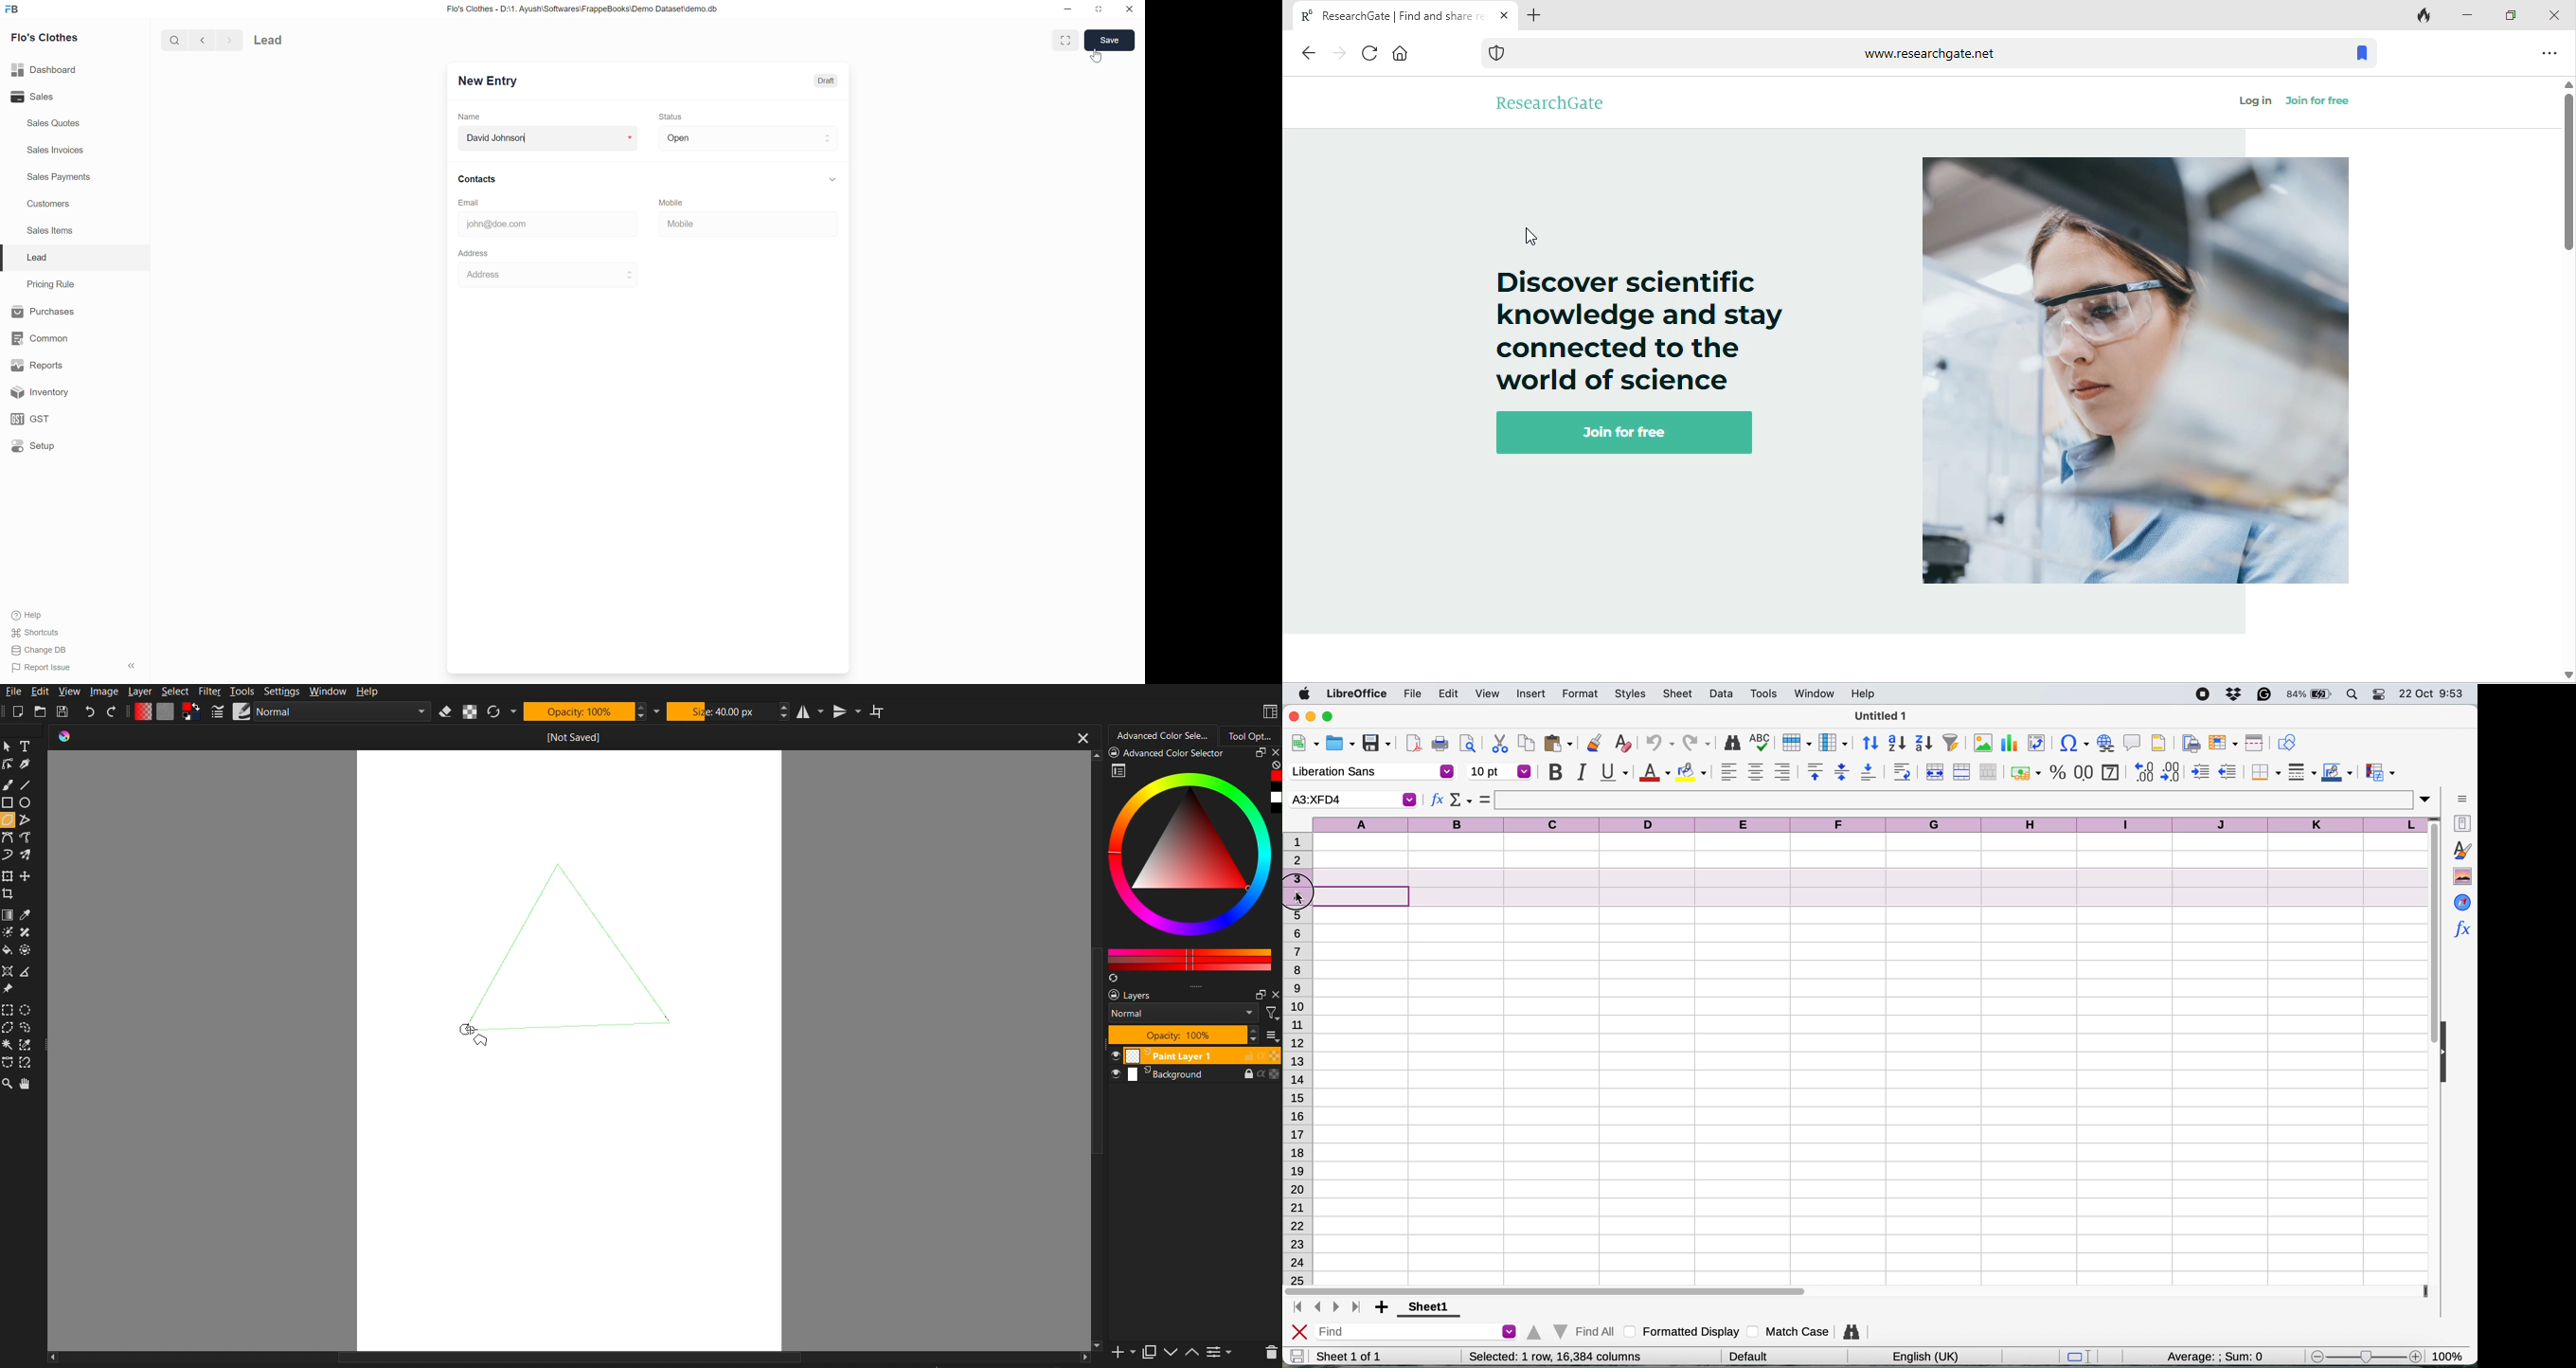 The height and width of the screenshot is (1372, 2576). Describe the element at coordinates (33, 446) in the screenshot. I see `Setup` at that location.